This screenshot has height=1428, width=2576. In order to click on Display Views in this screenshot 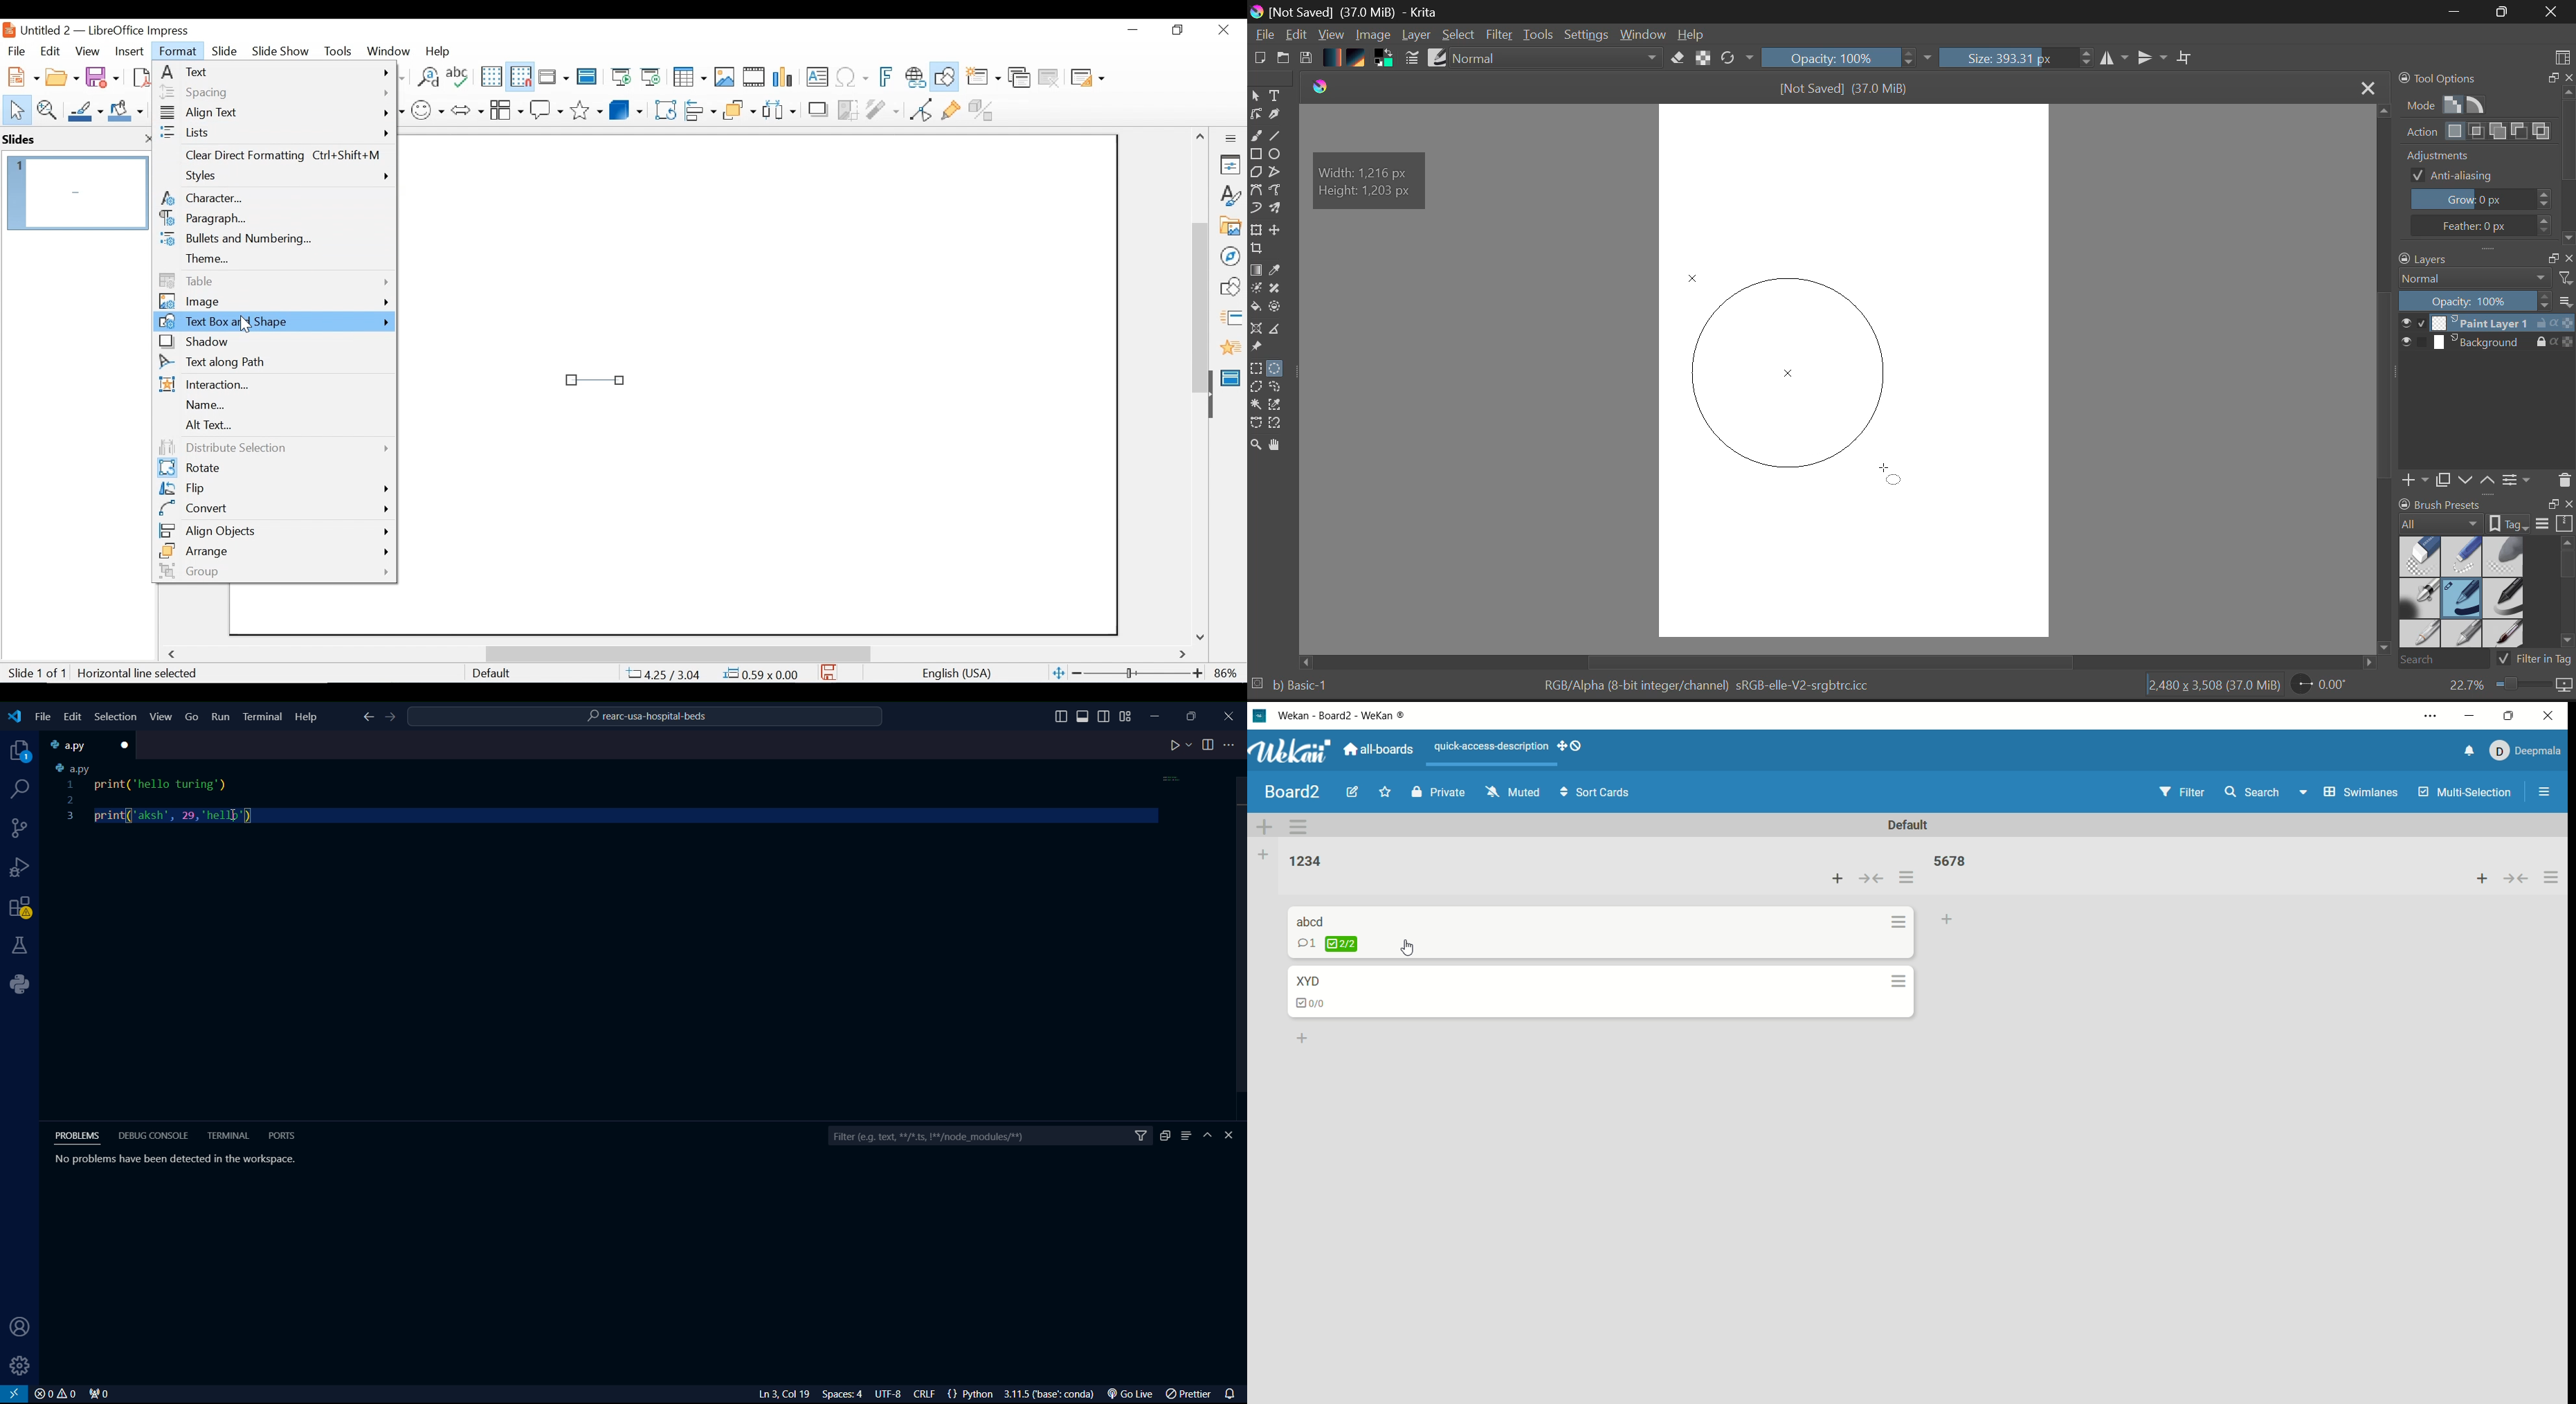, I will do `click(552, 78)`.